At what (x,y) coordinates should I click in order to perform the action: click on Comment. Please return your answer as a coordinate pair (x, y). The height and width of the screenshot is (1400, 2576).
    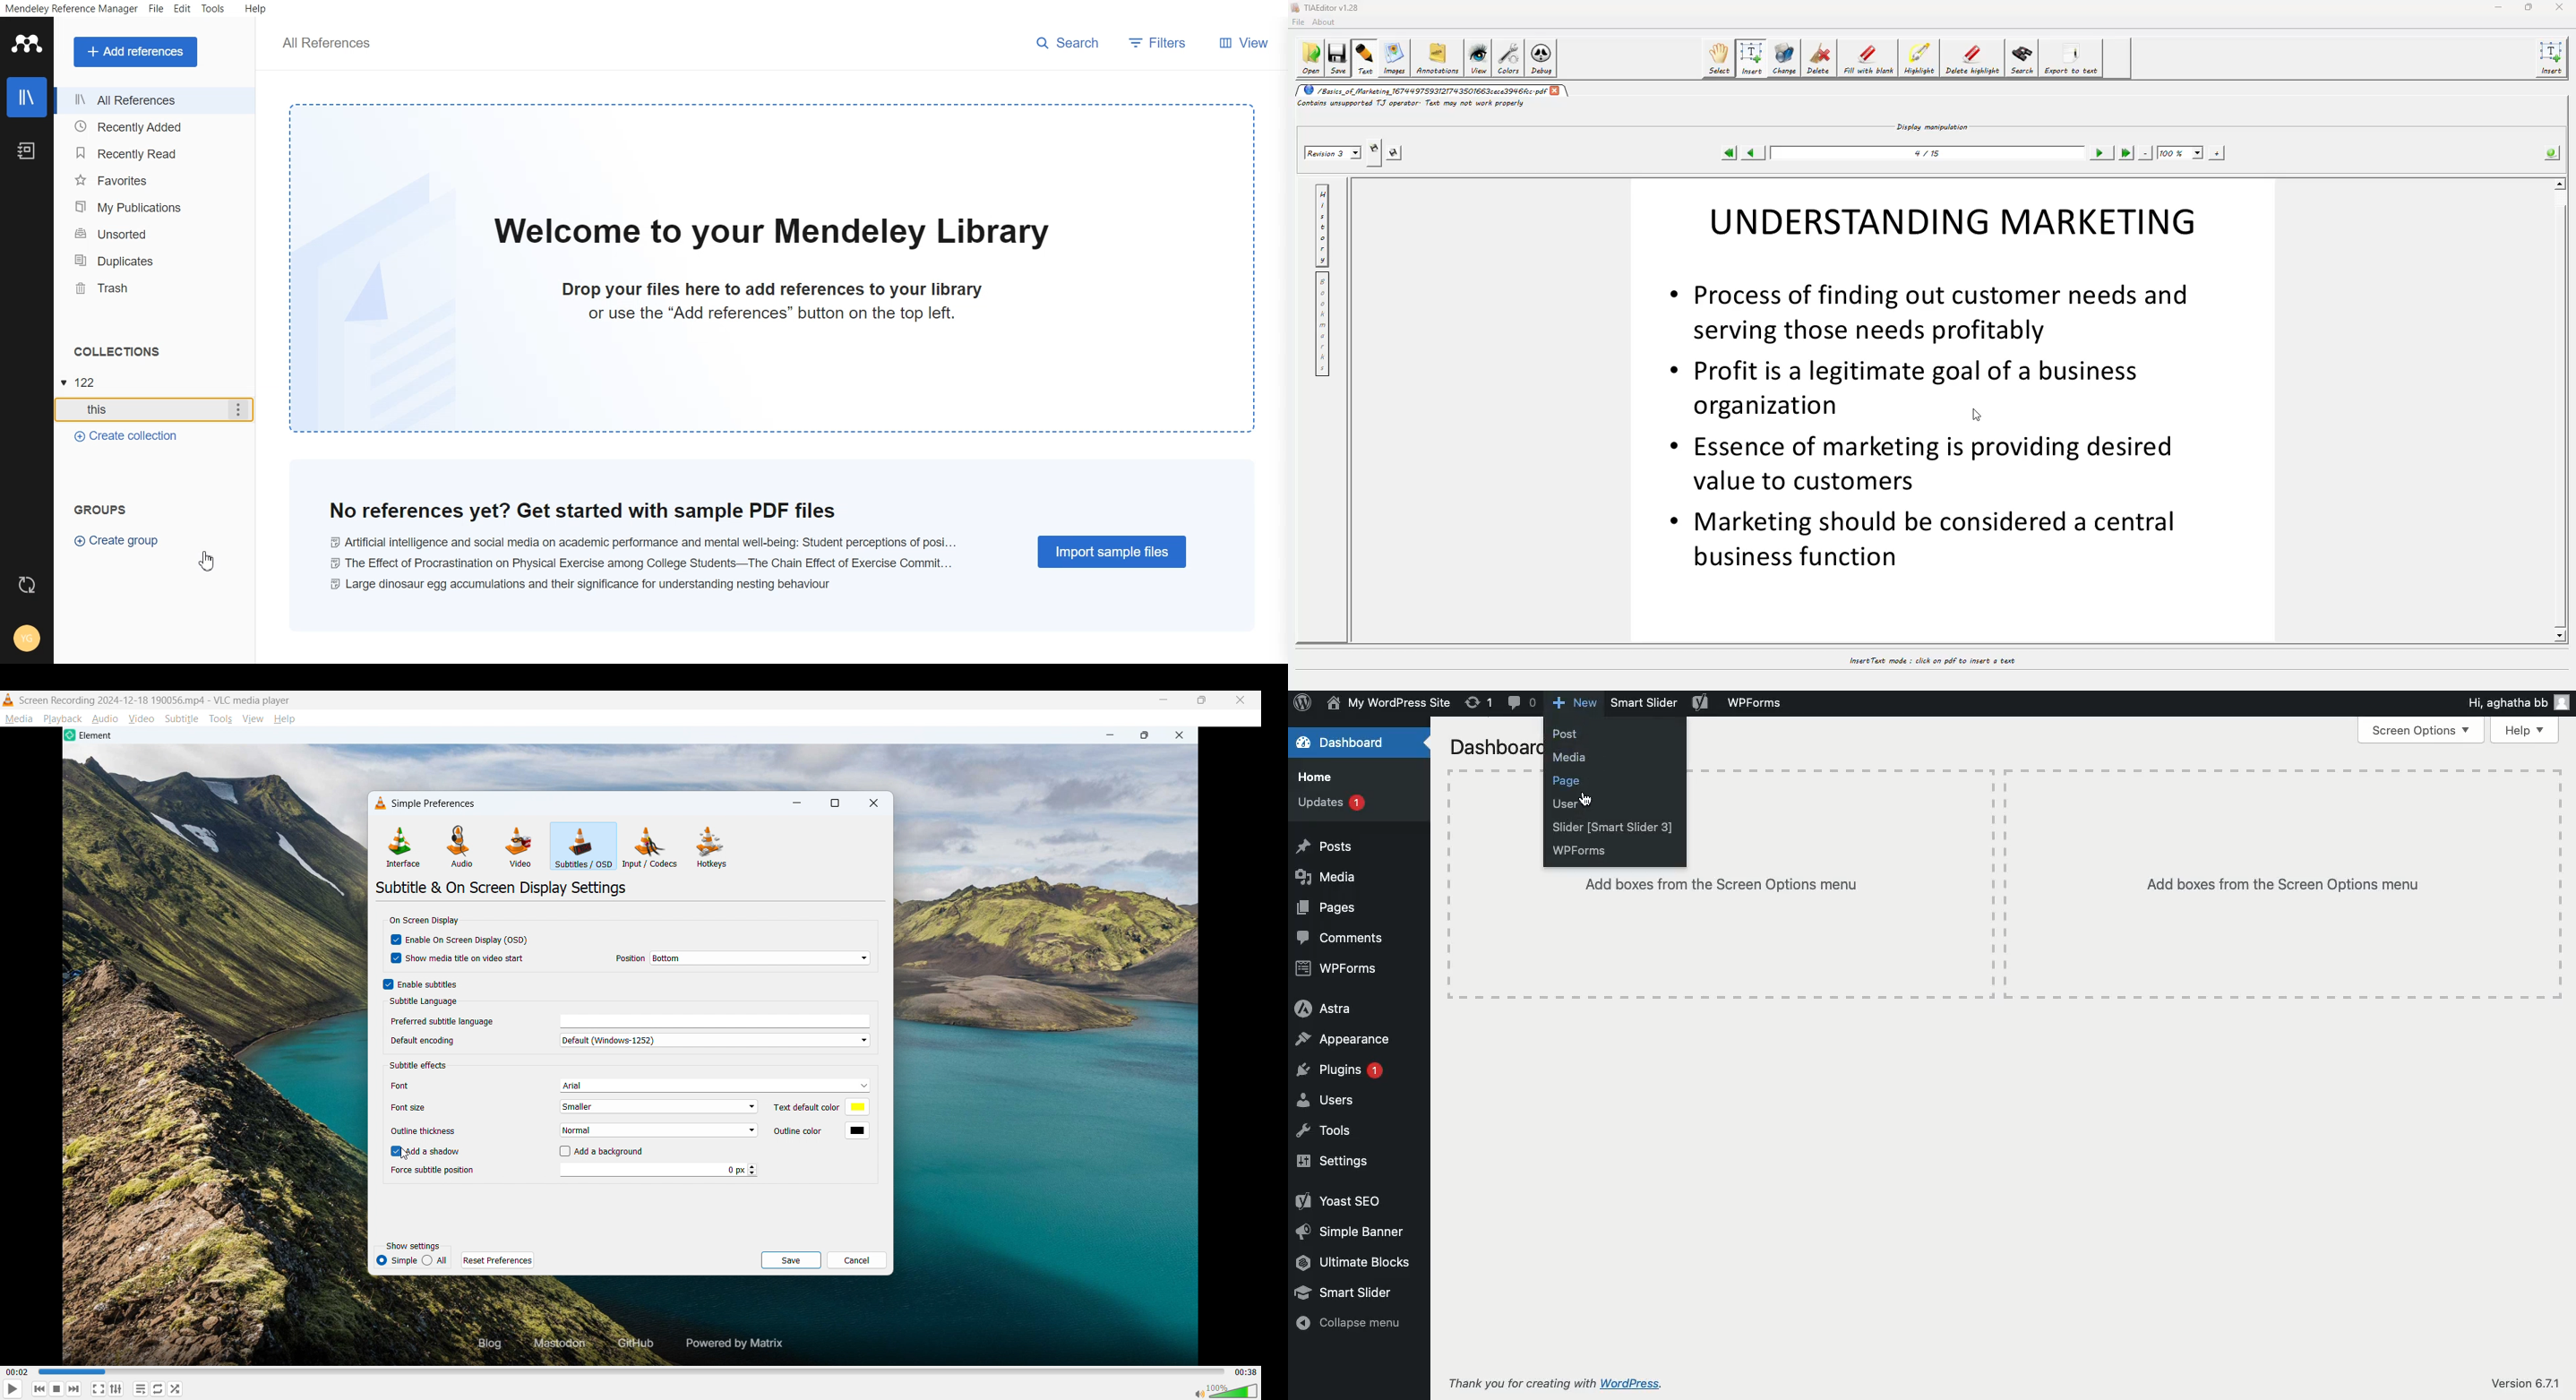
    Looking at the image, I should click on (1522, 704).